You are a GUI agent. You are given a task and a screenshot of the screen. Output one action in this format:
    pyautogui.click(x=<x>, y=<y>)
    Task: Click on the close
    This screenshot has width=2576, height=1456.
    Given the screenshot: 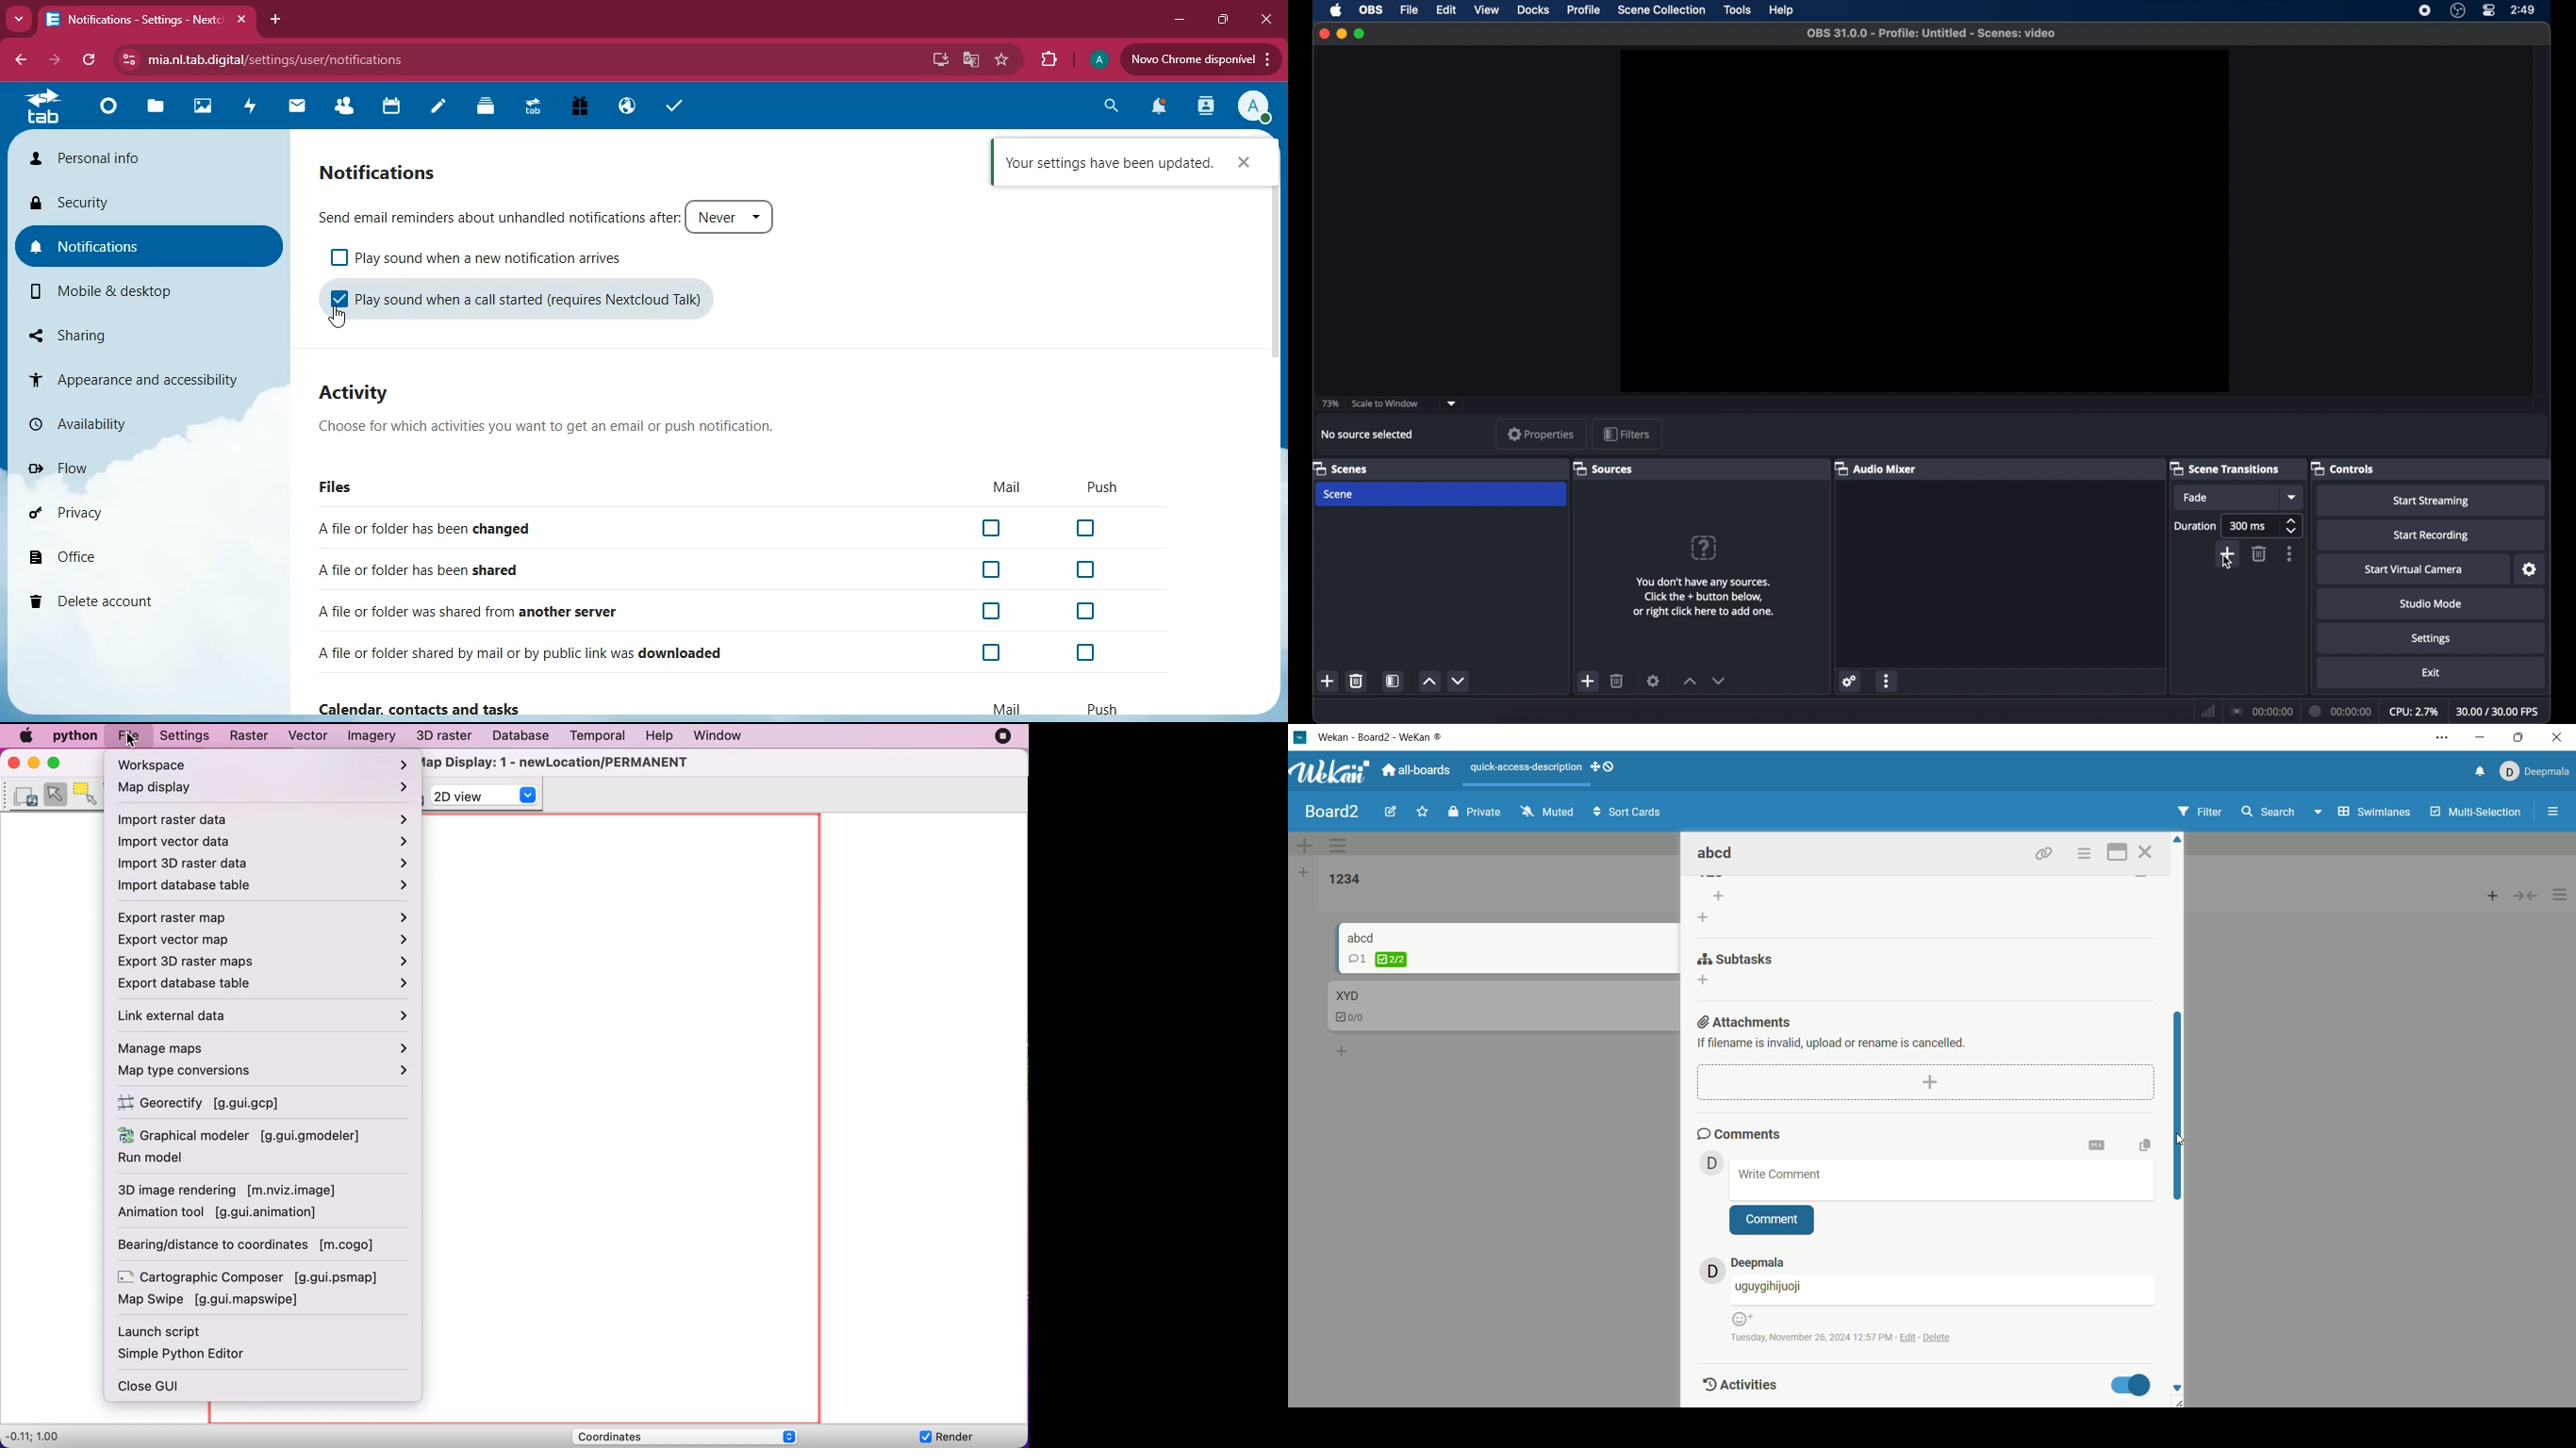 What is the action you would take?
    pyautogui.click(x=2555, y=739)
    